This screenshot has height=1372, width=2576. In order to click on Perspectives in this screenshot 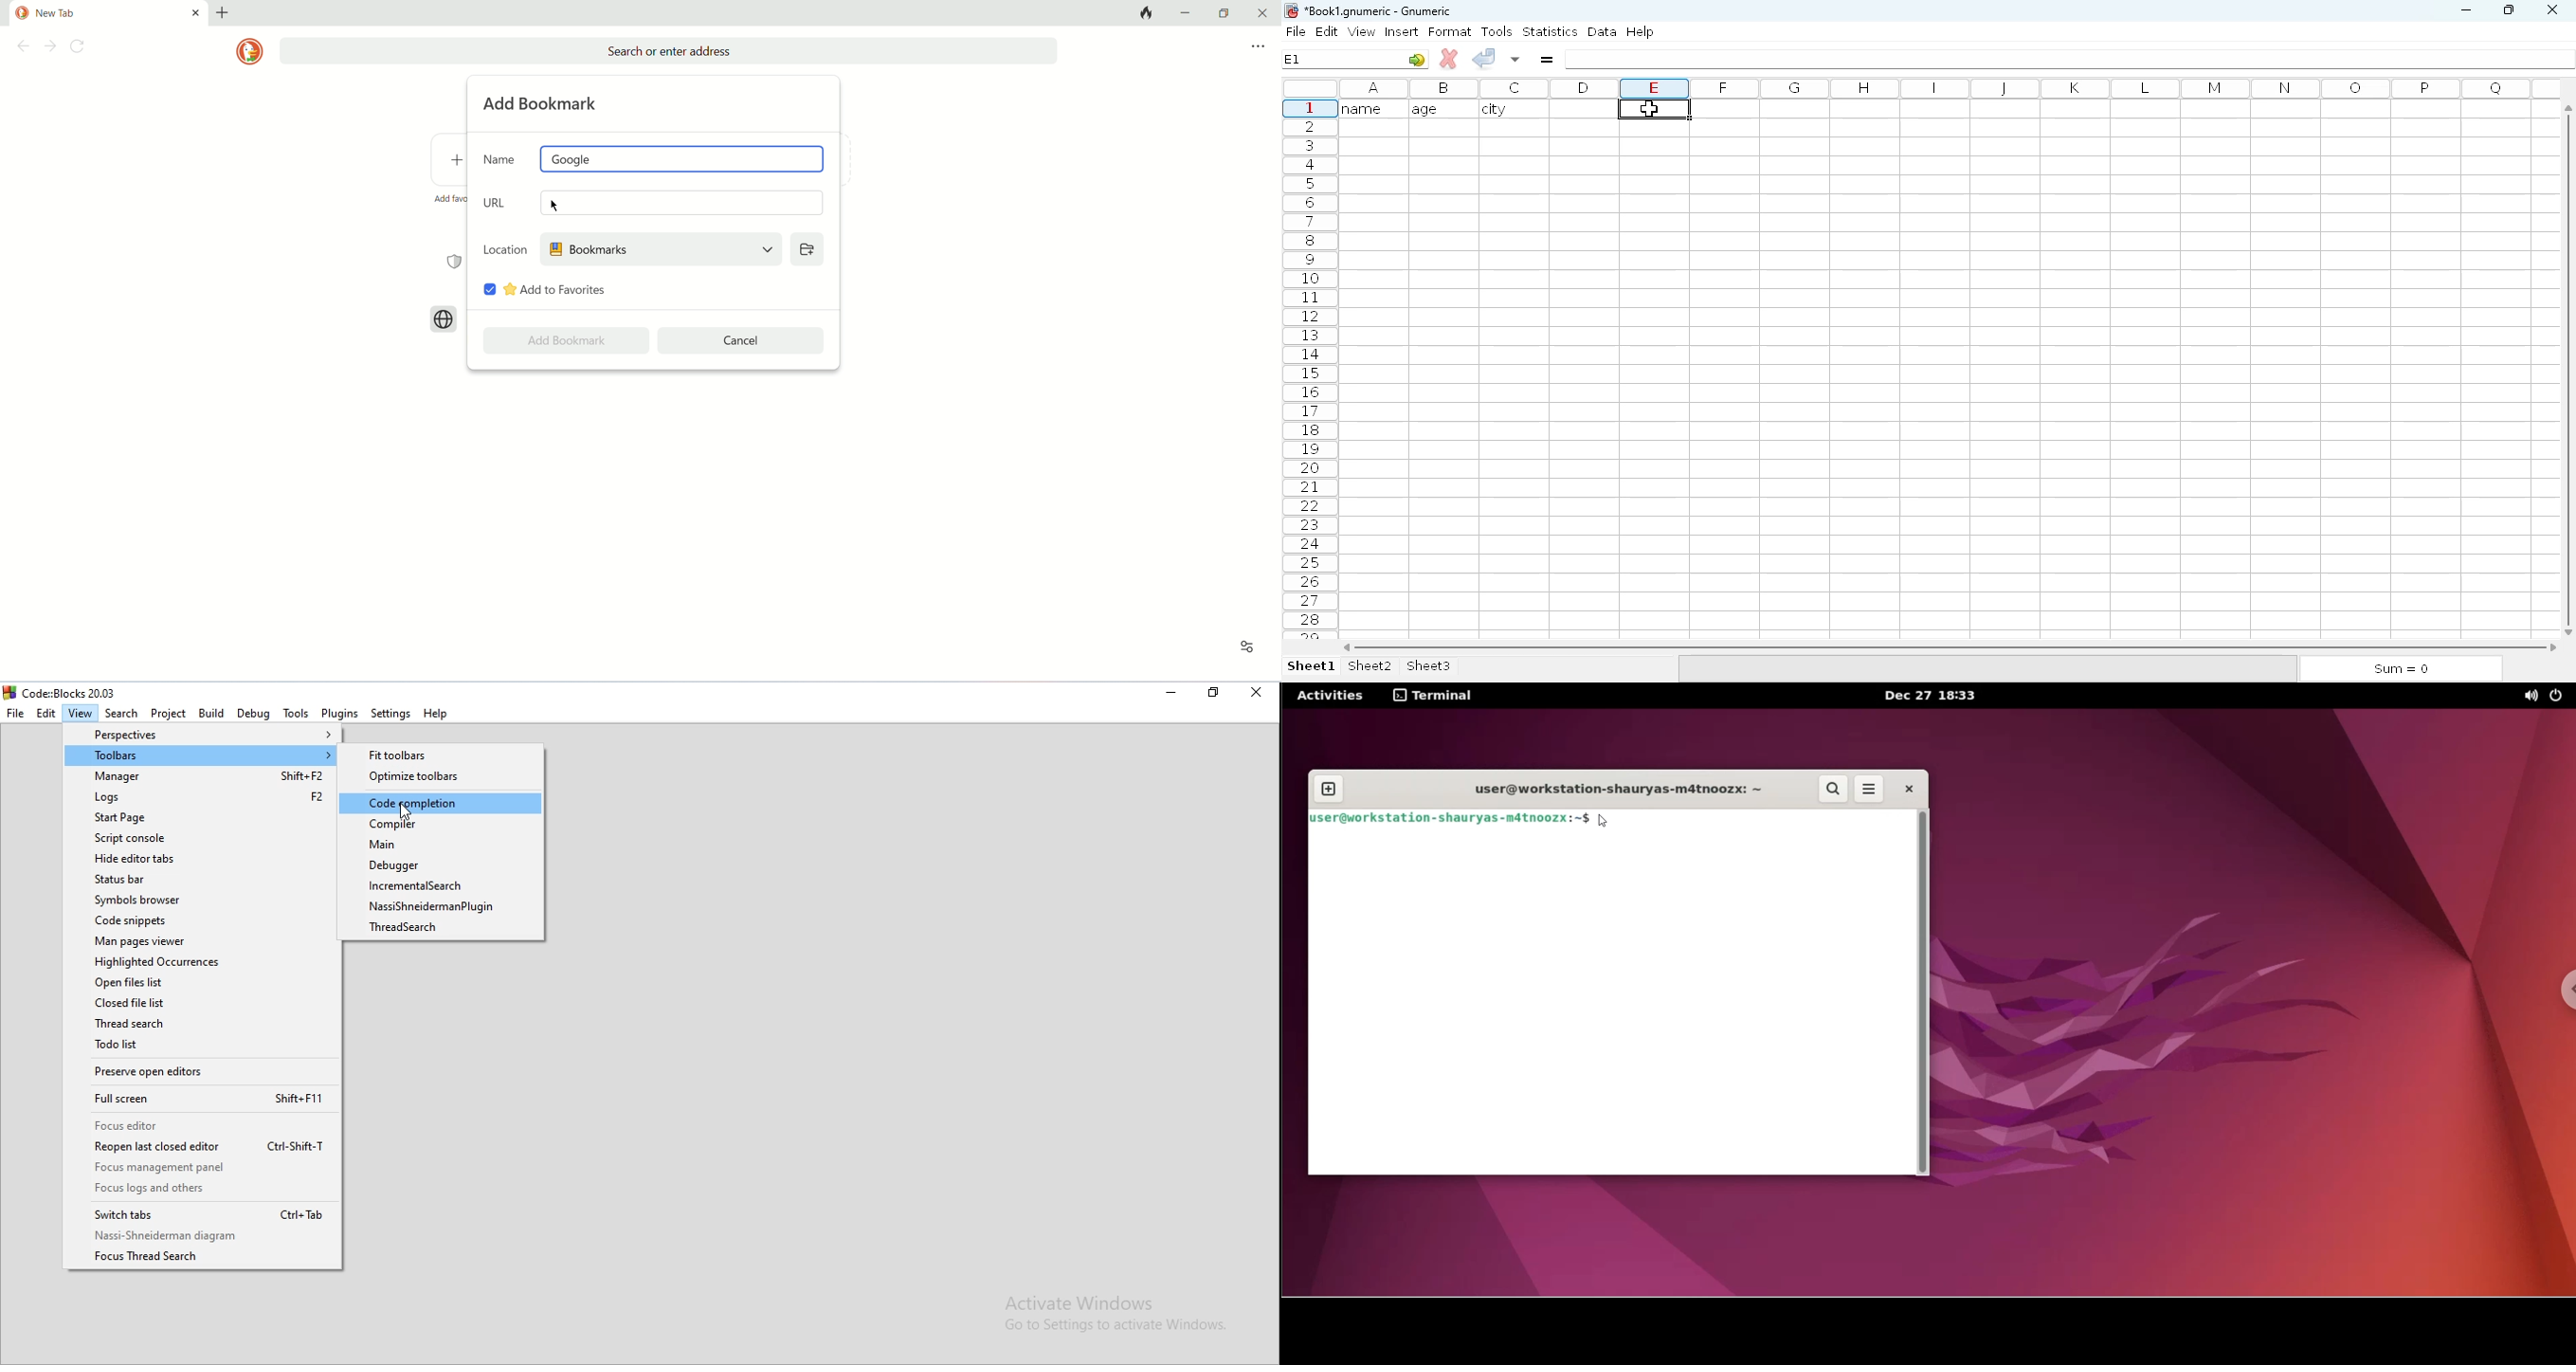, I will do `click(202, 736)`.